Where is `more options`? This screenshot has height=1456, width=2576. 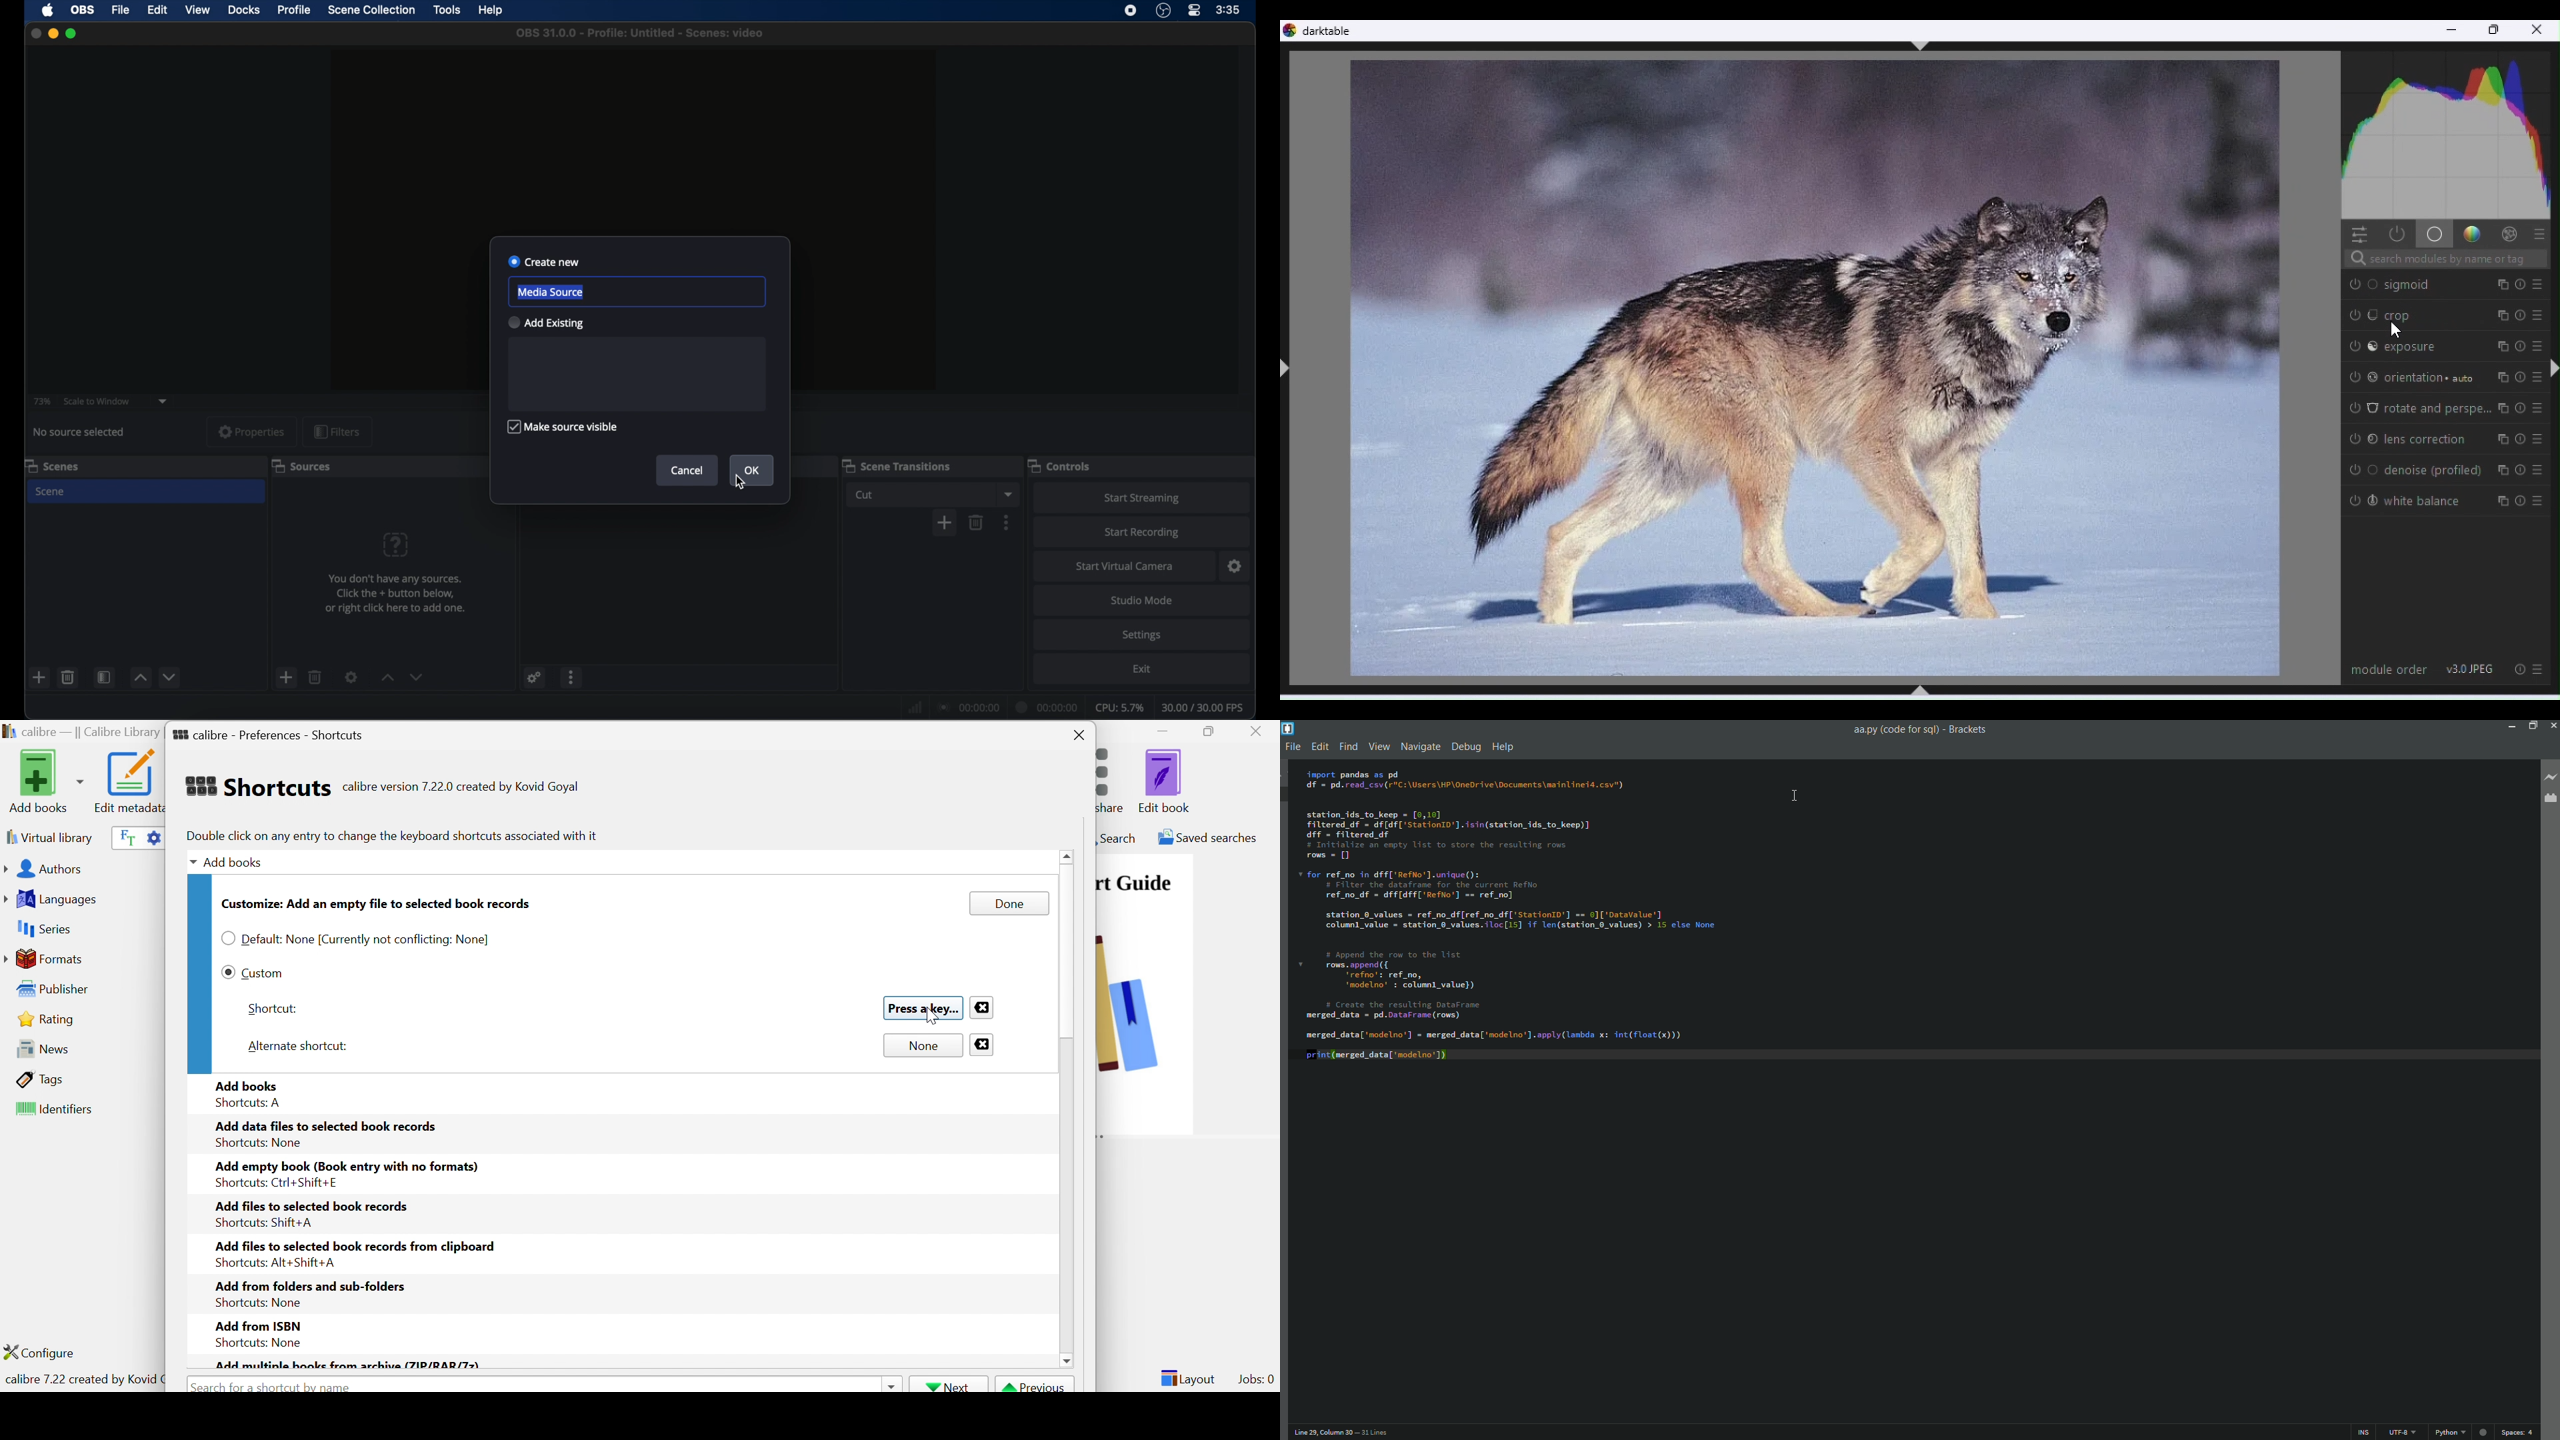 more options is located at coordinates (573, 677).